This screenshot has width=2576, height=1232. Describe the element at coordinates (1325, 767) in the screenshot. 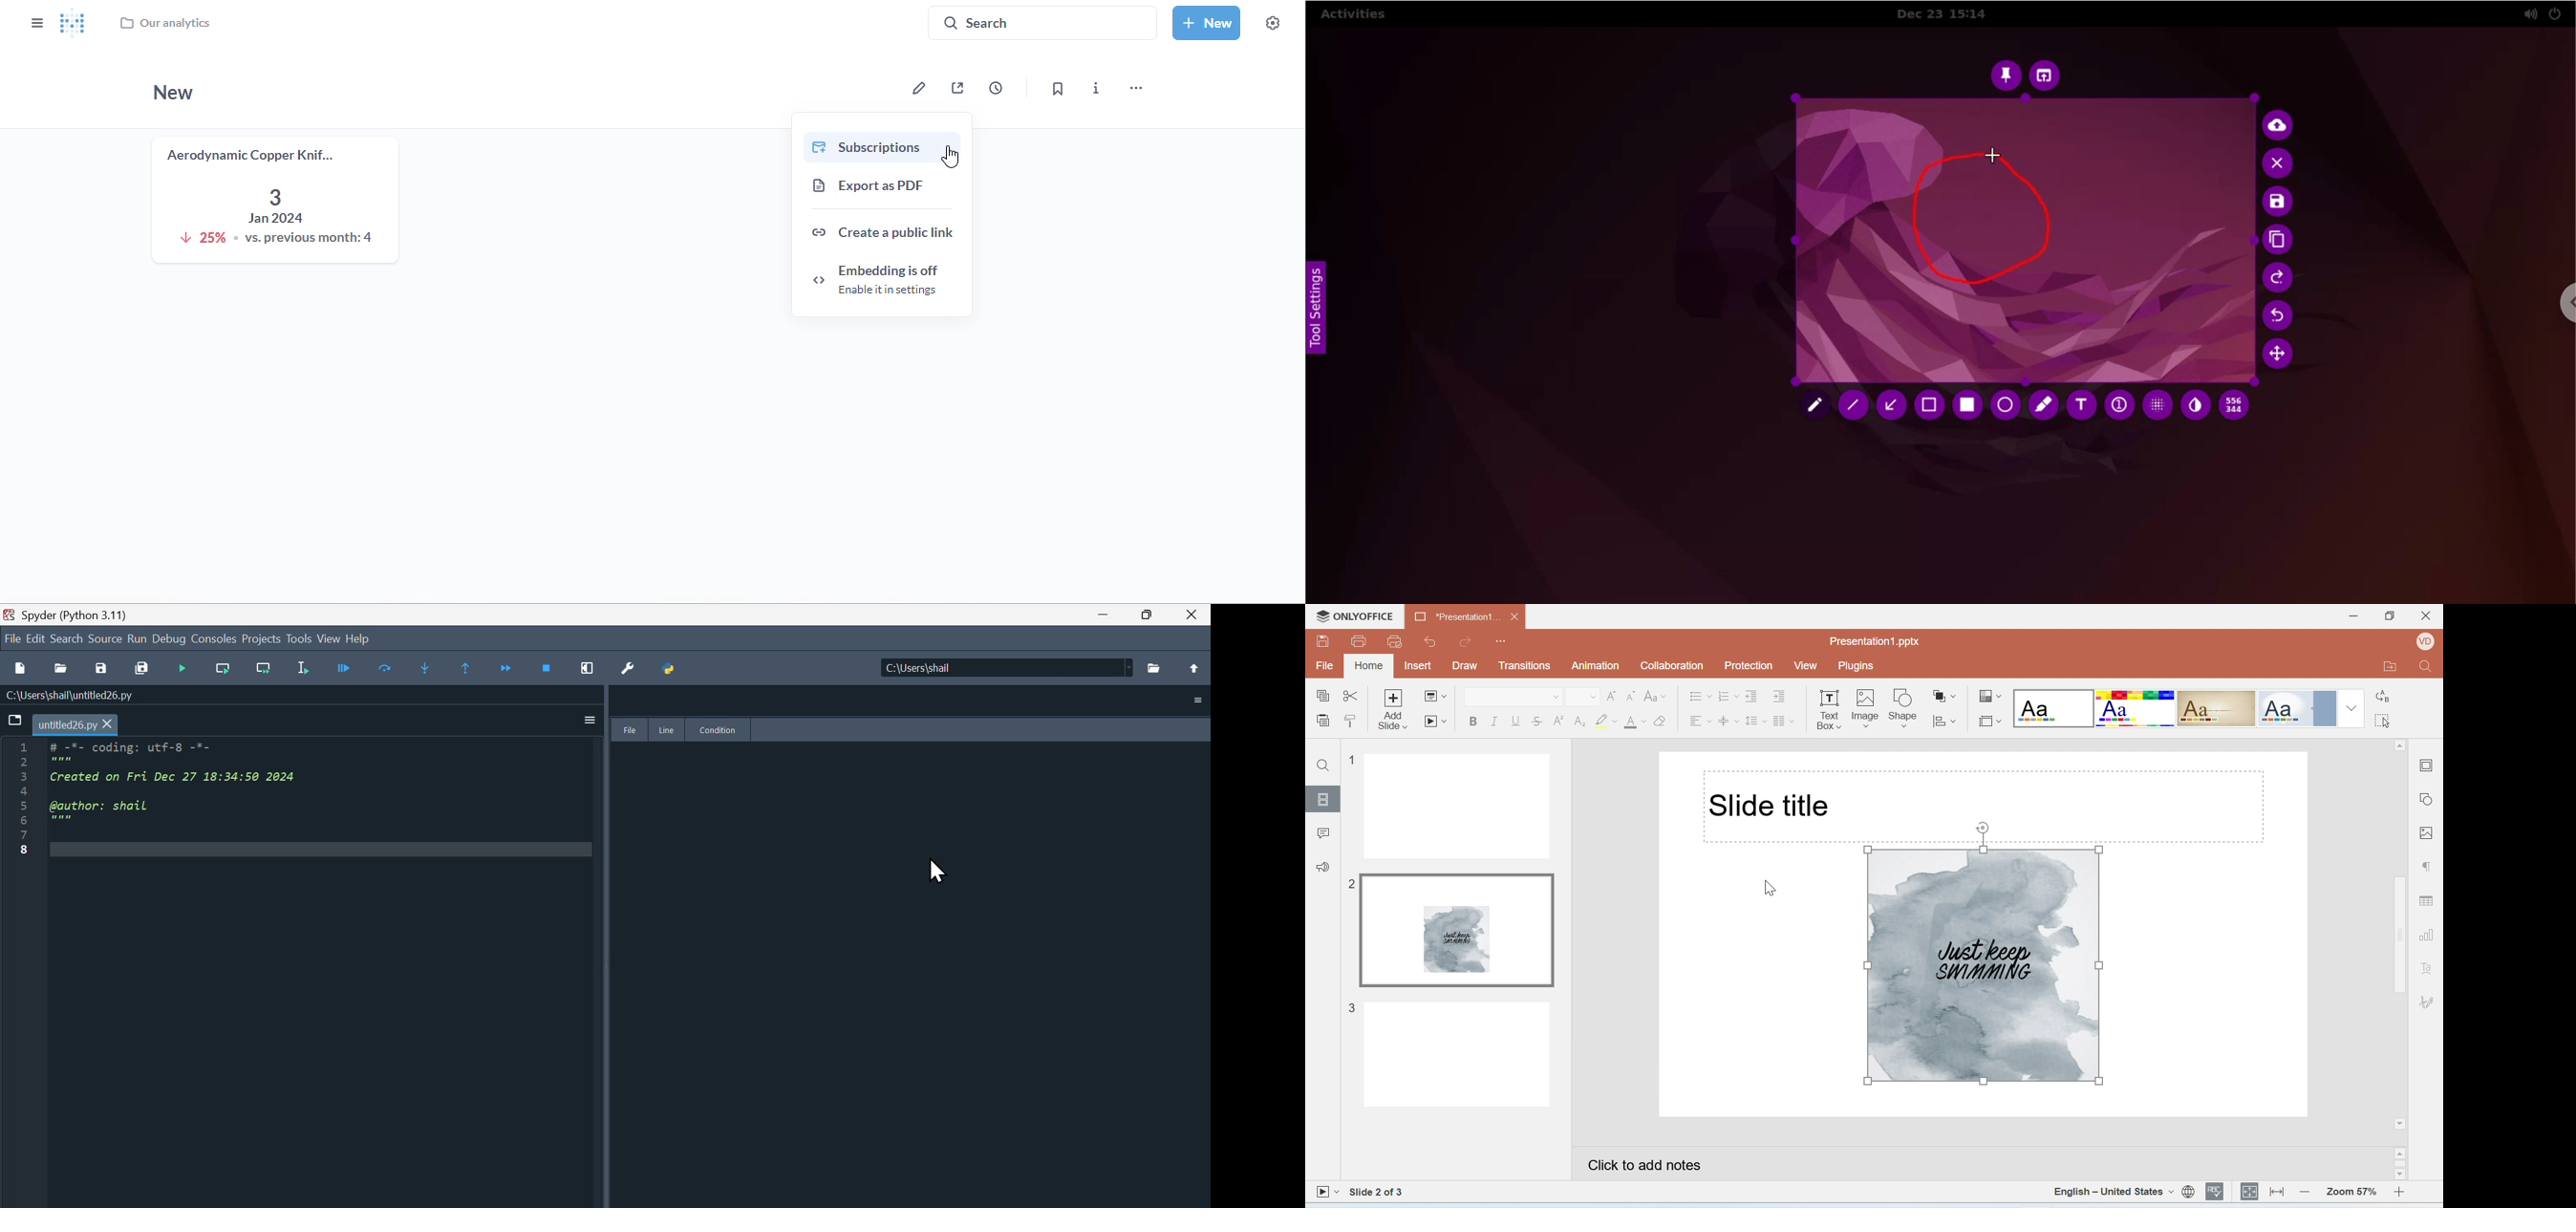

I see `Find` at that location.